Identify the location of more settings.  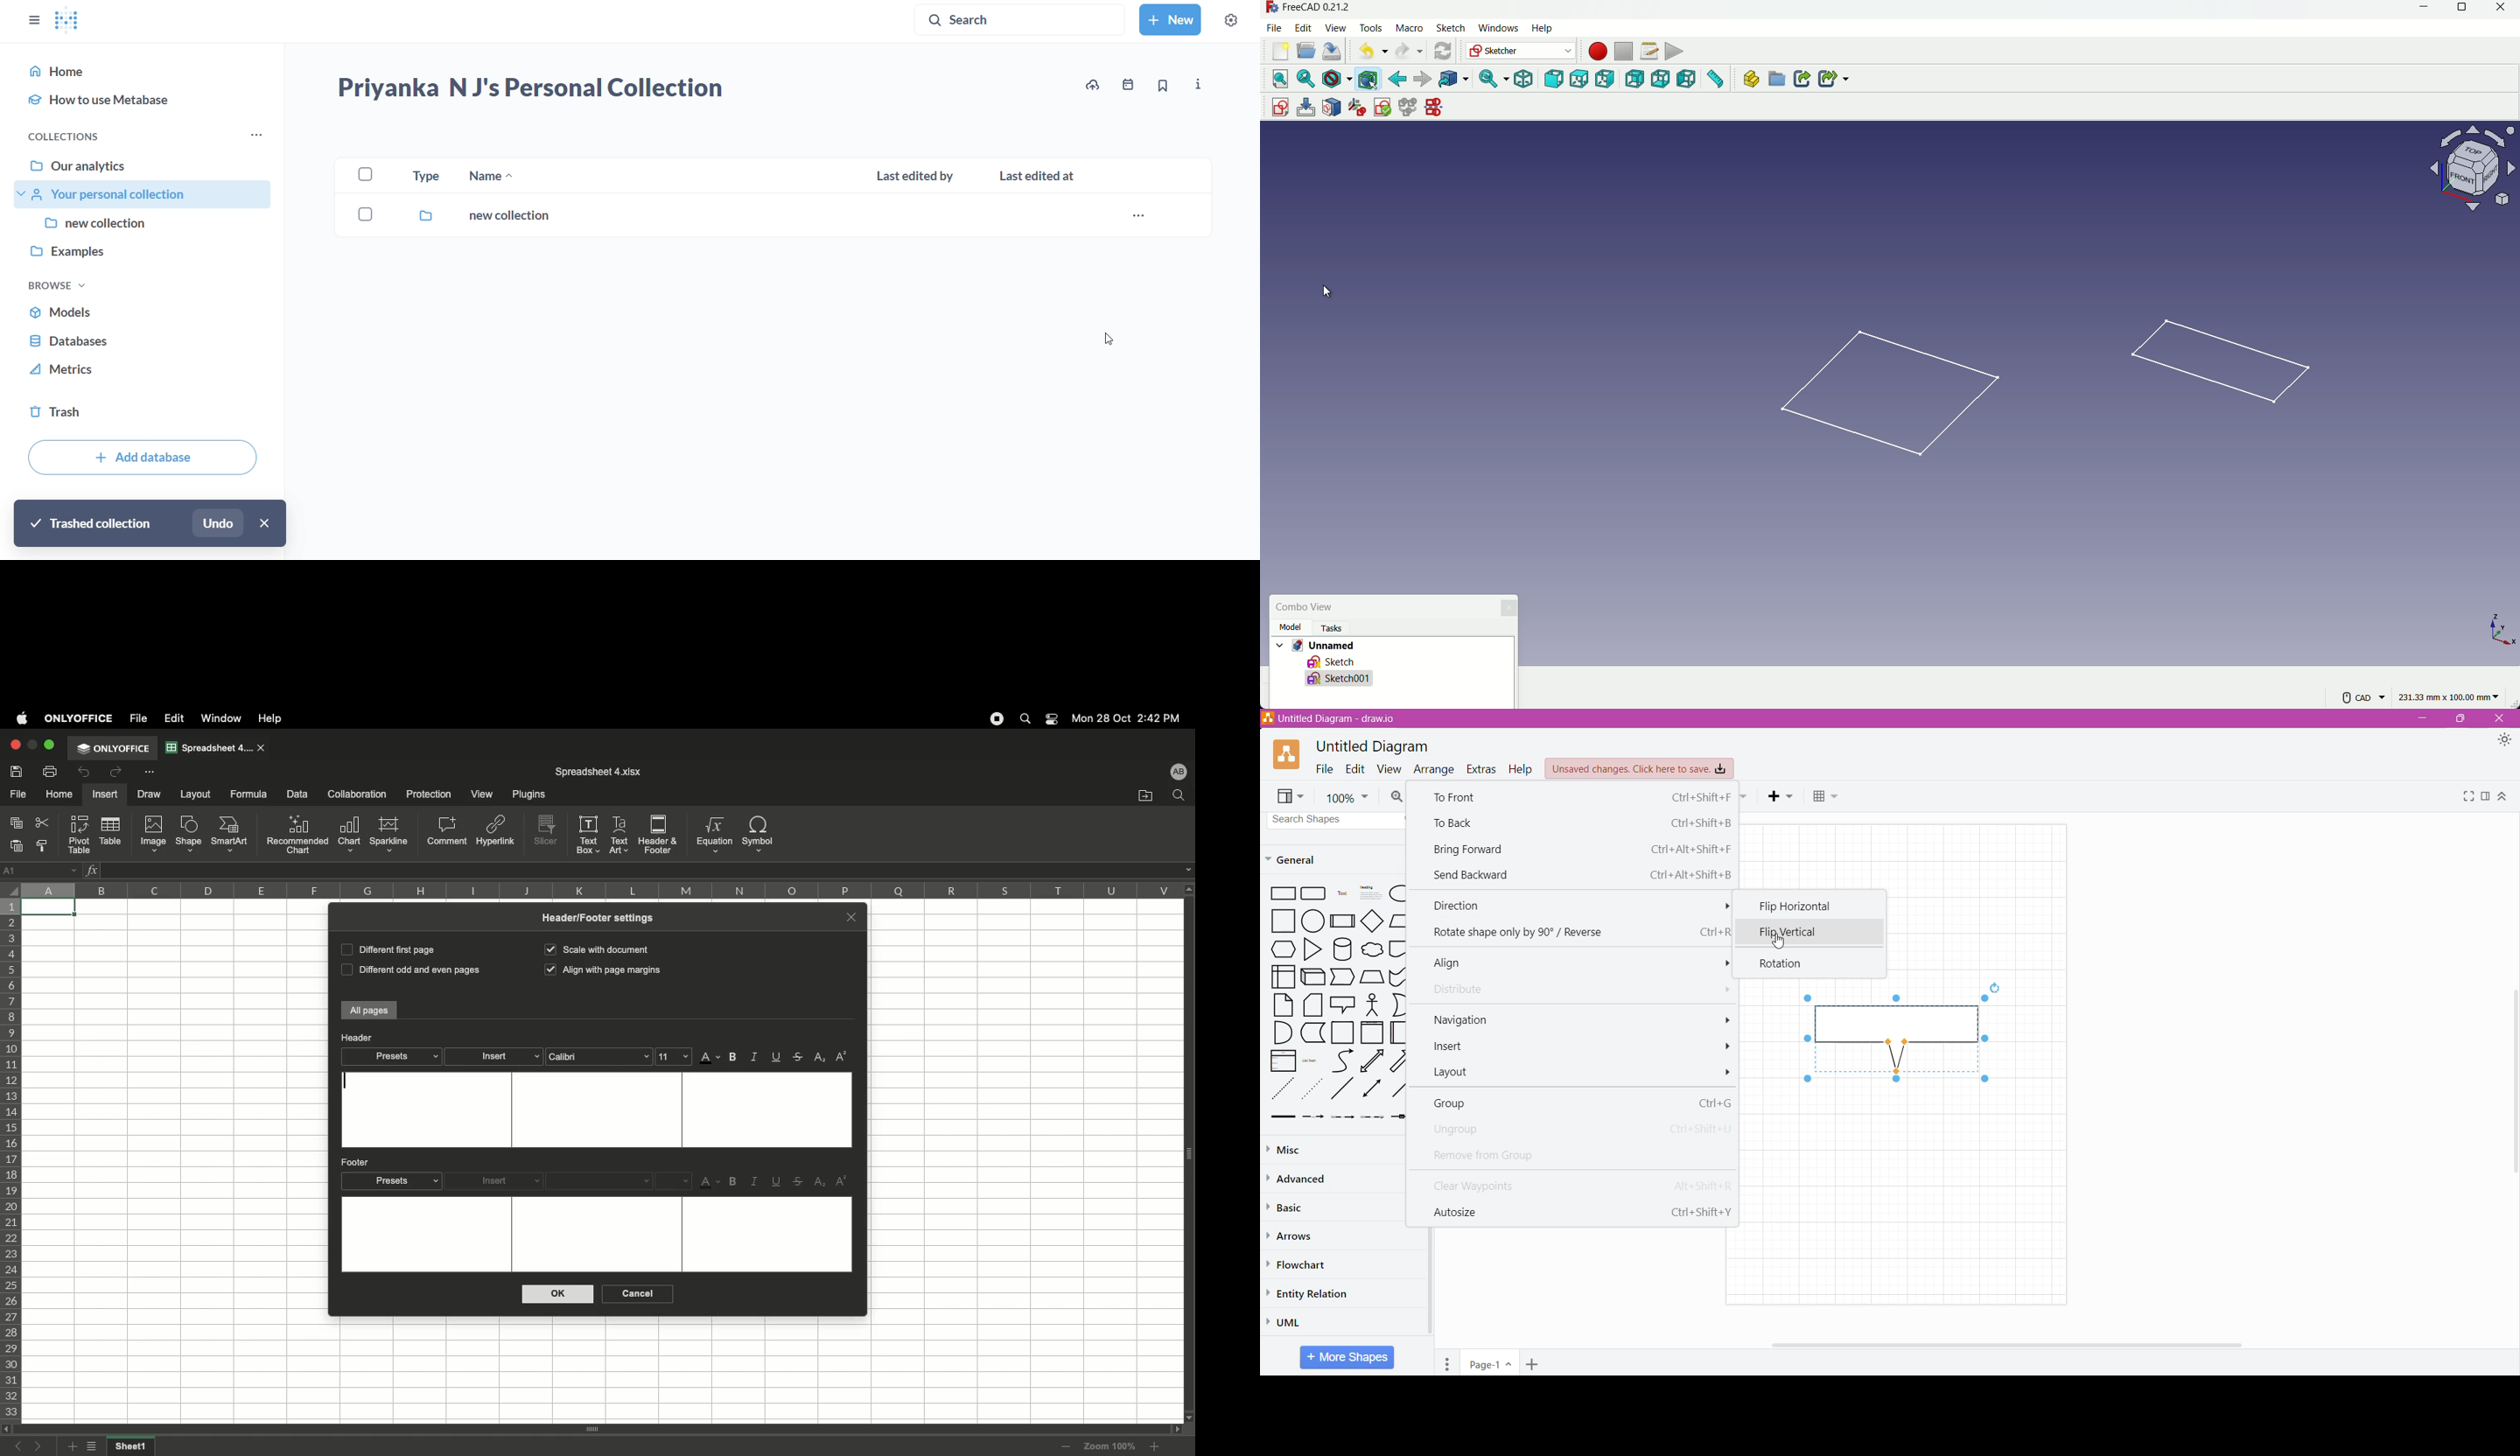
(2364, 698).